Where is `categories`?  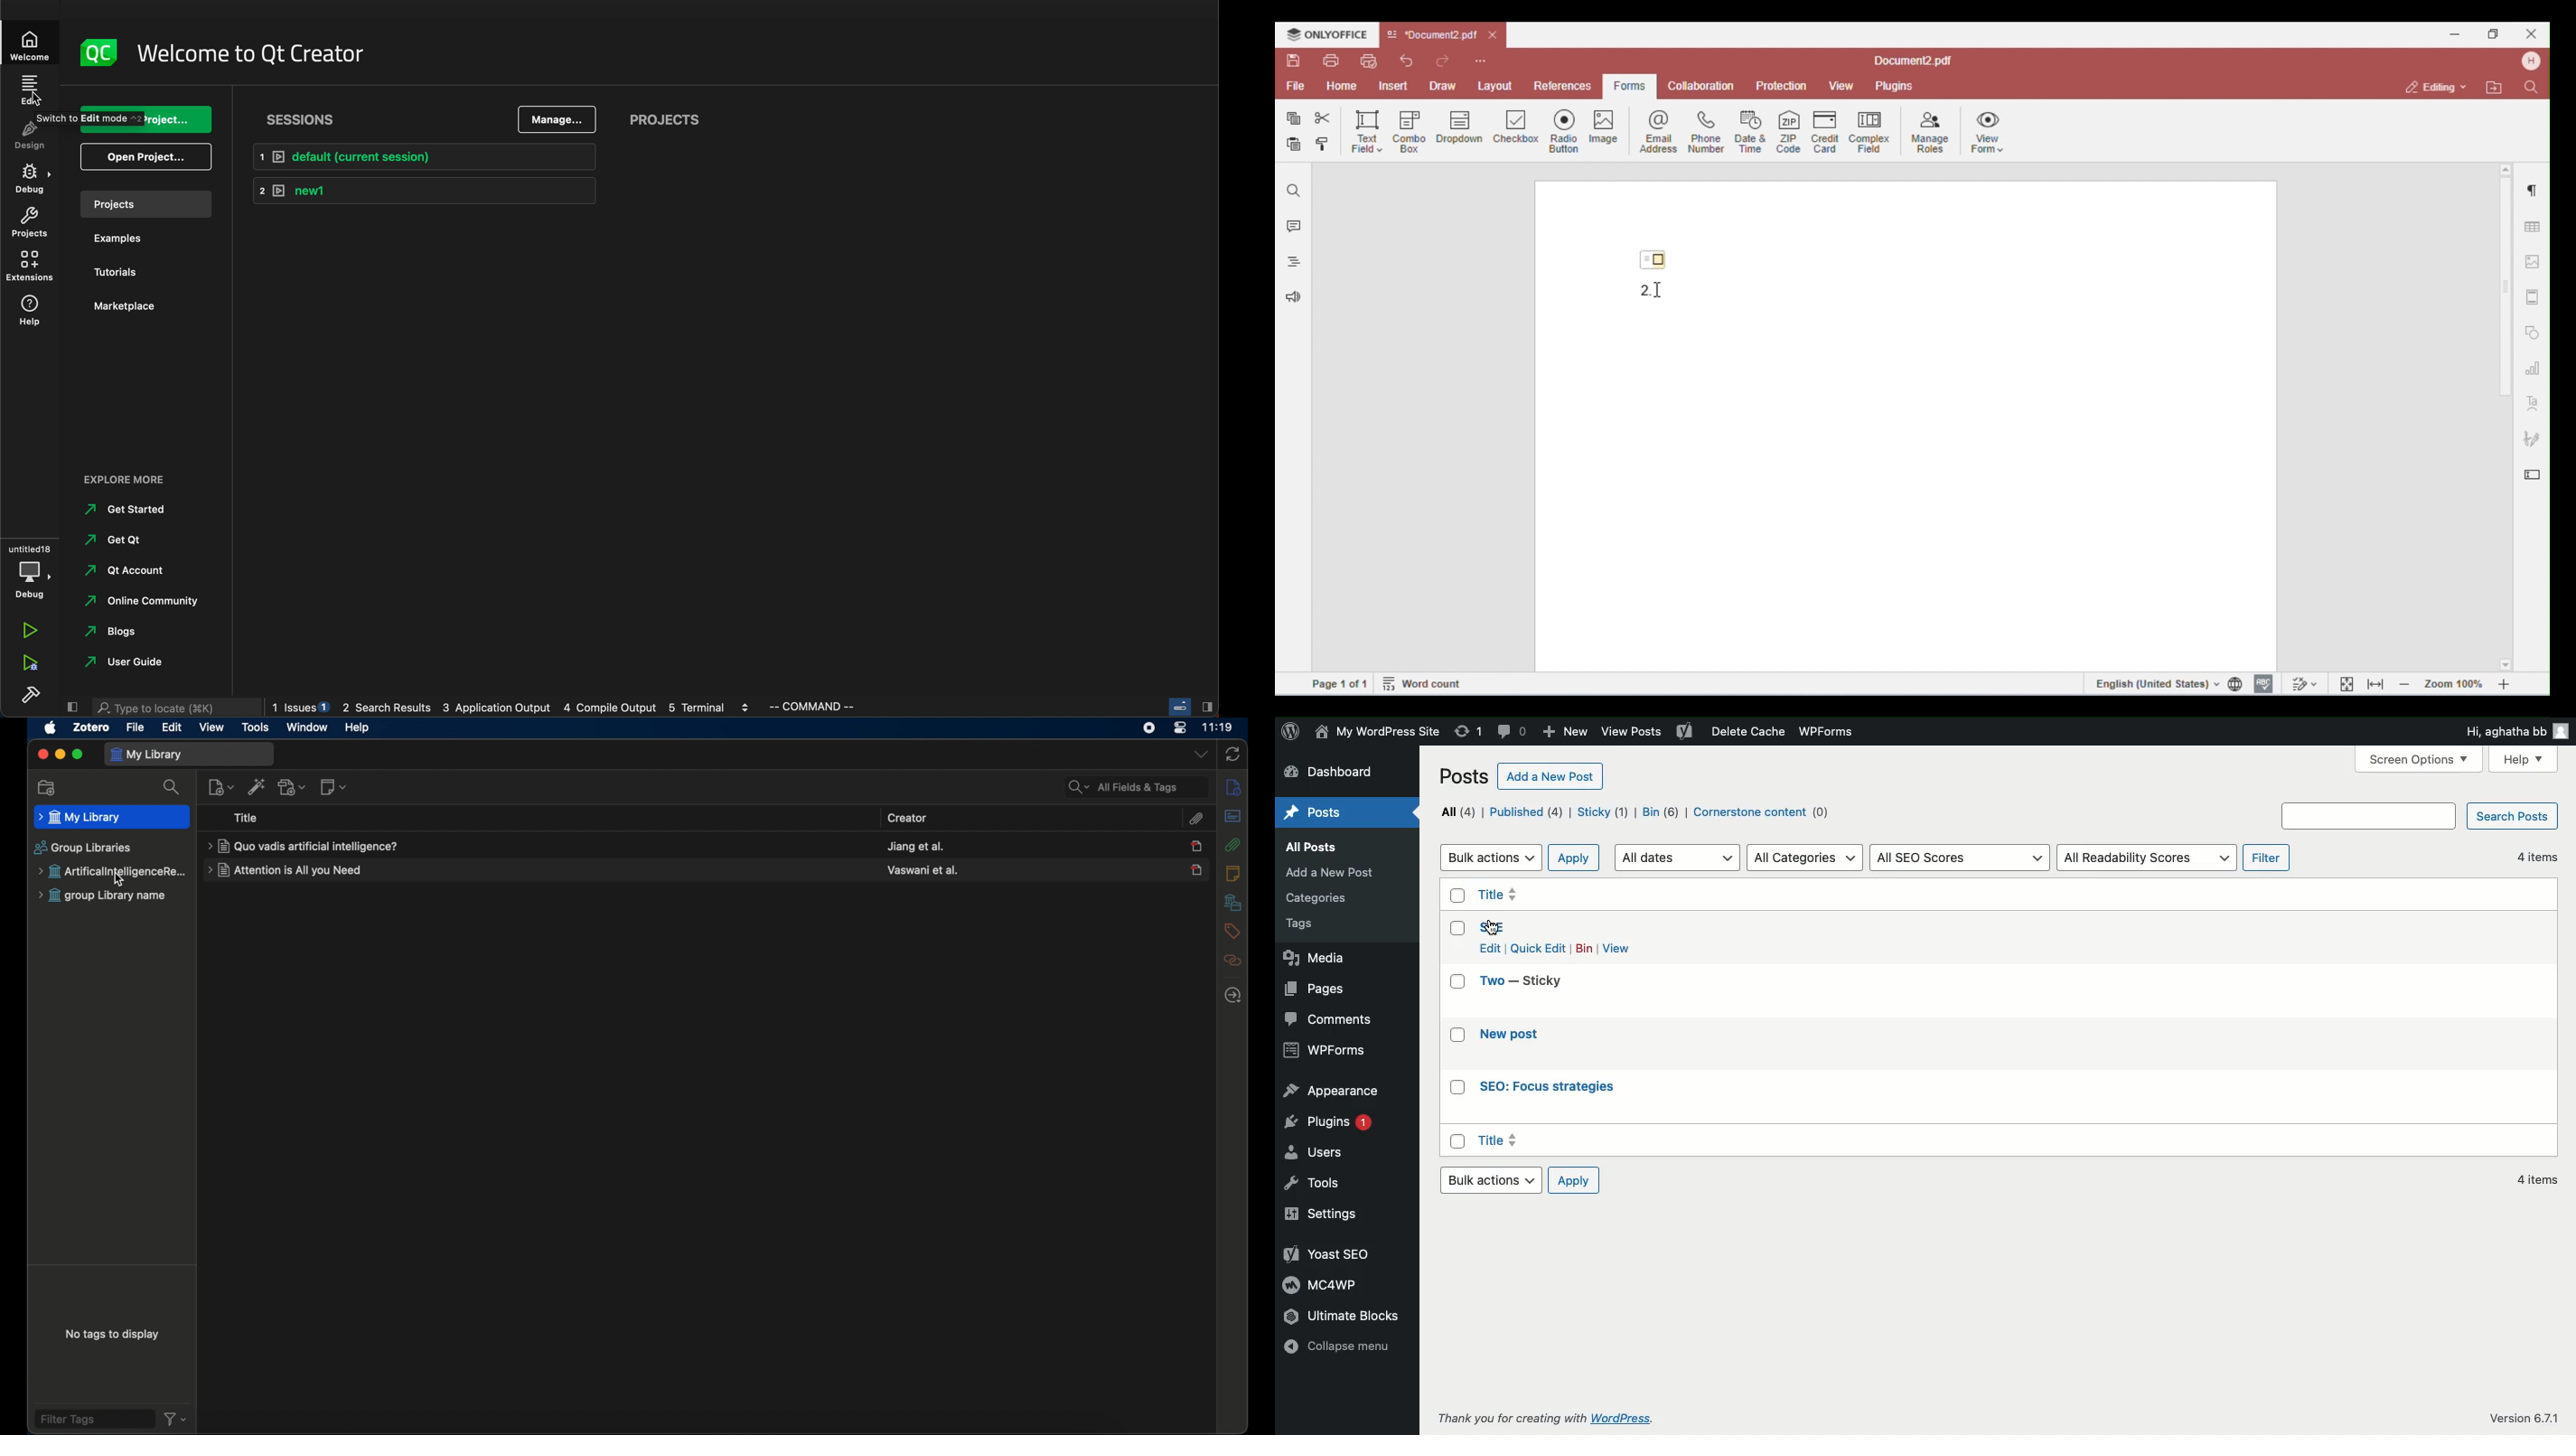 categories is located at coordinates (1323, 896).